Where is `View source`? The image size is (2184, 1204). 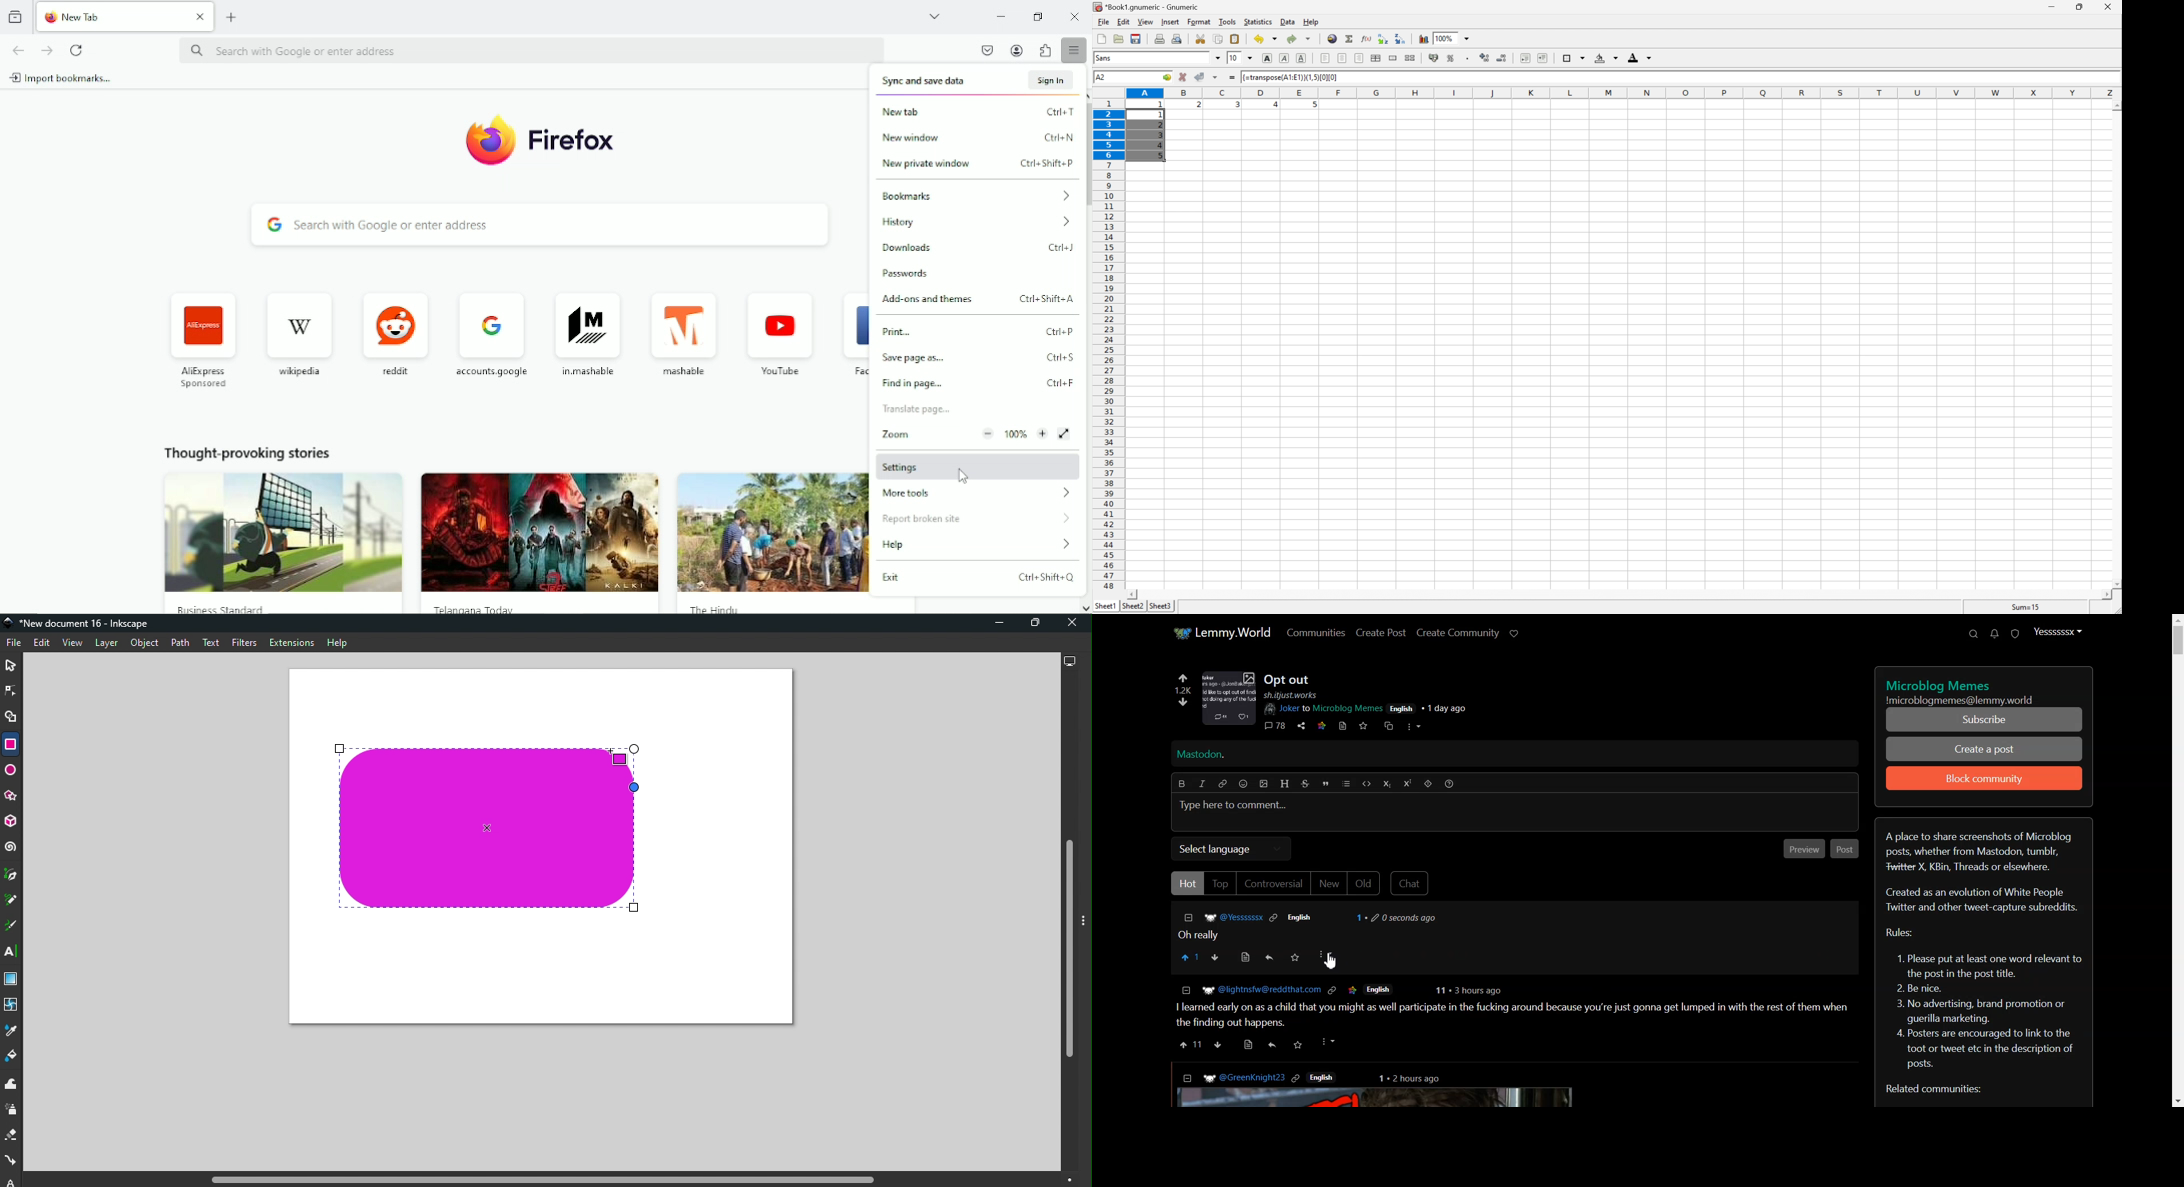
View source is located at coordinates (1246, 958).